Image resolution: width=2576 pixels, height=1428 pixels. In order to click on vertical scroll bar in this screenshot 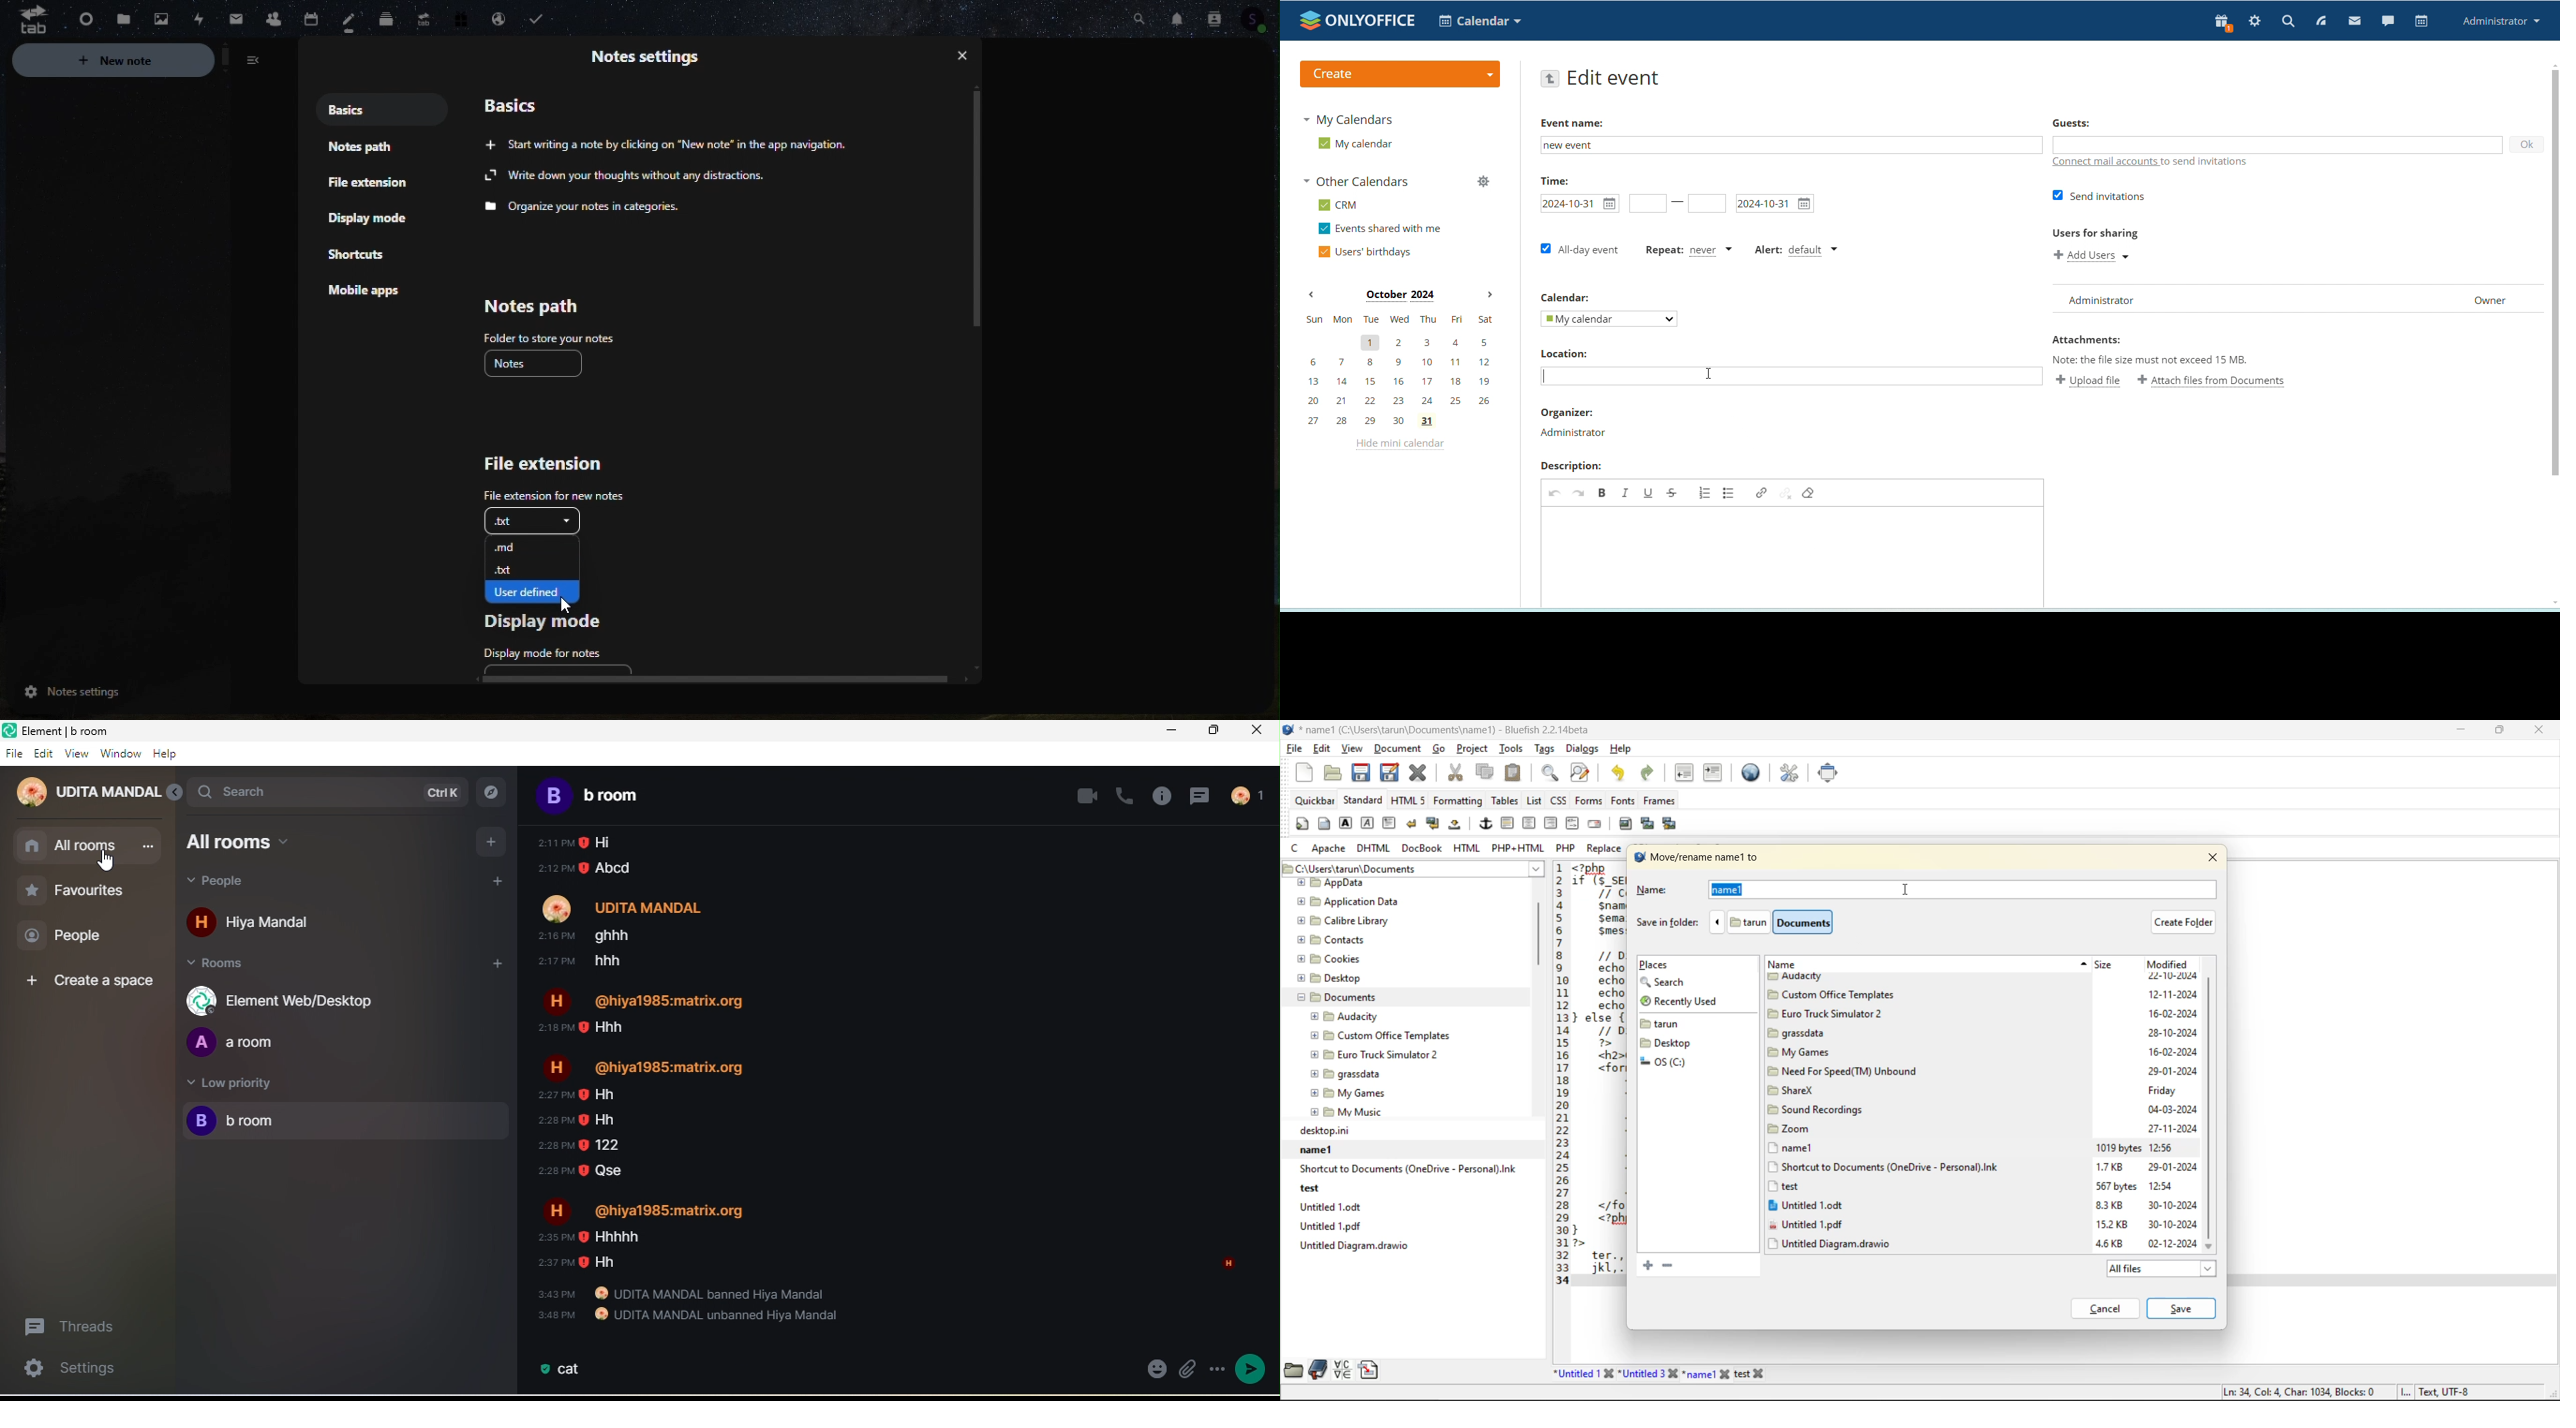, I will do `click(1540, 943)`.